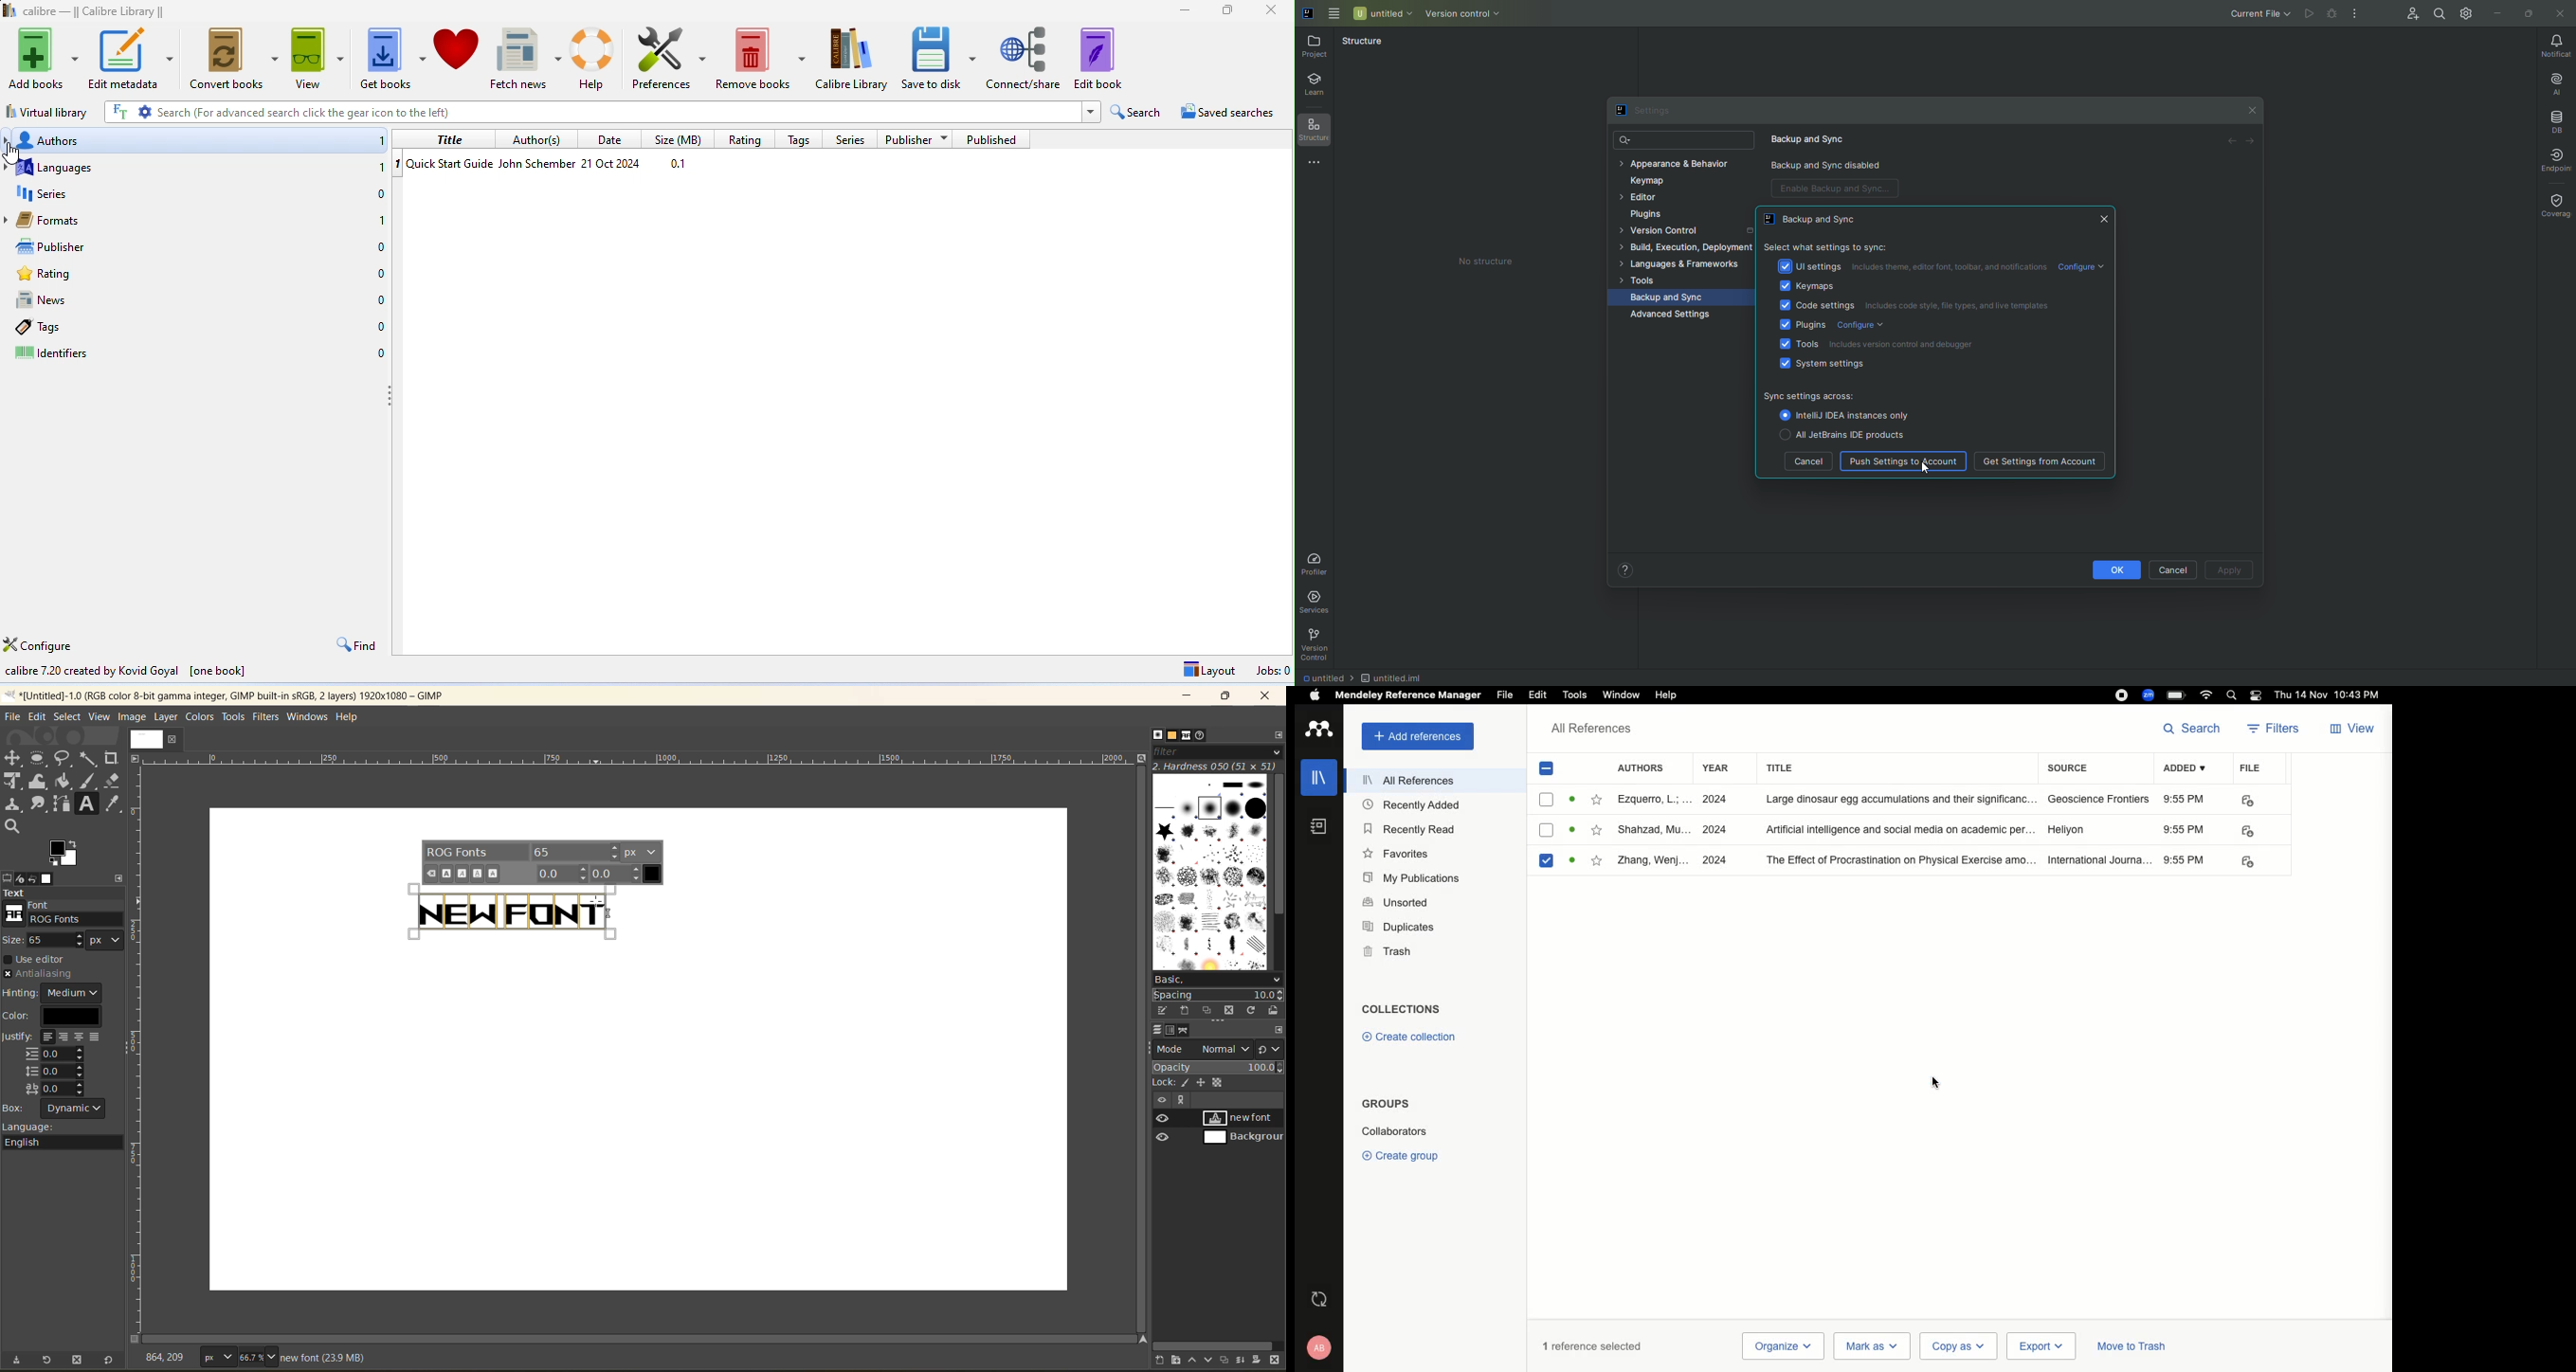  I want to click on Mark as, so click(1872, 1346).